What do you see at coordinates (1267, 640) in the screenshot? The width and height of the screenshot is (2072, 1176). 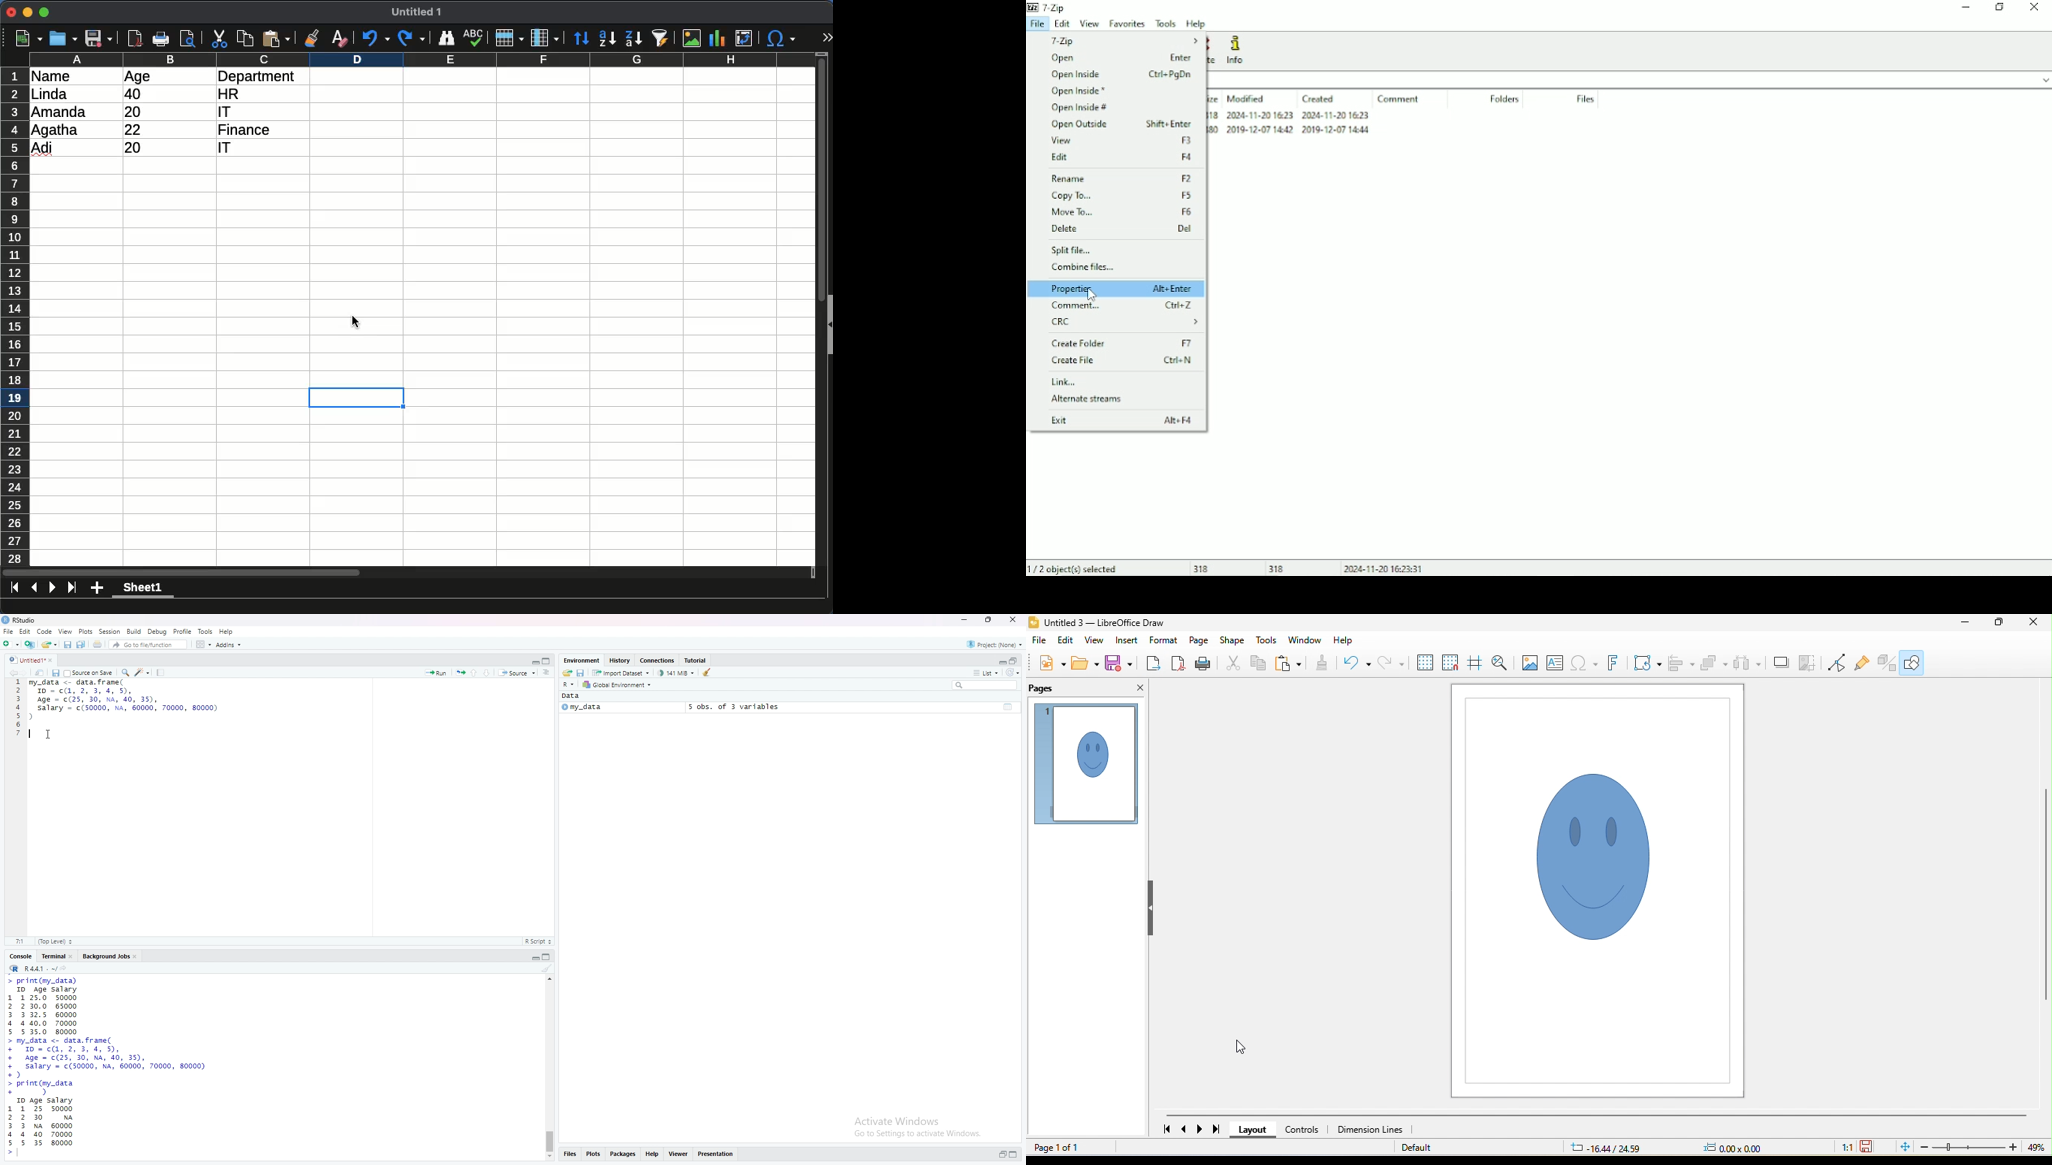 I see `tools` at bounding box center [1267, 640].